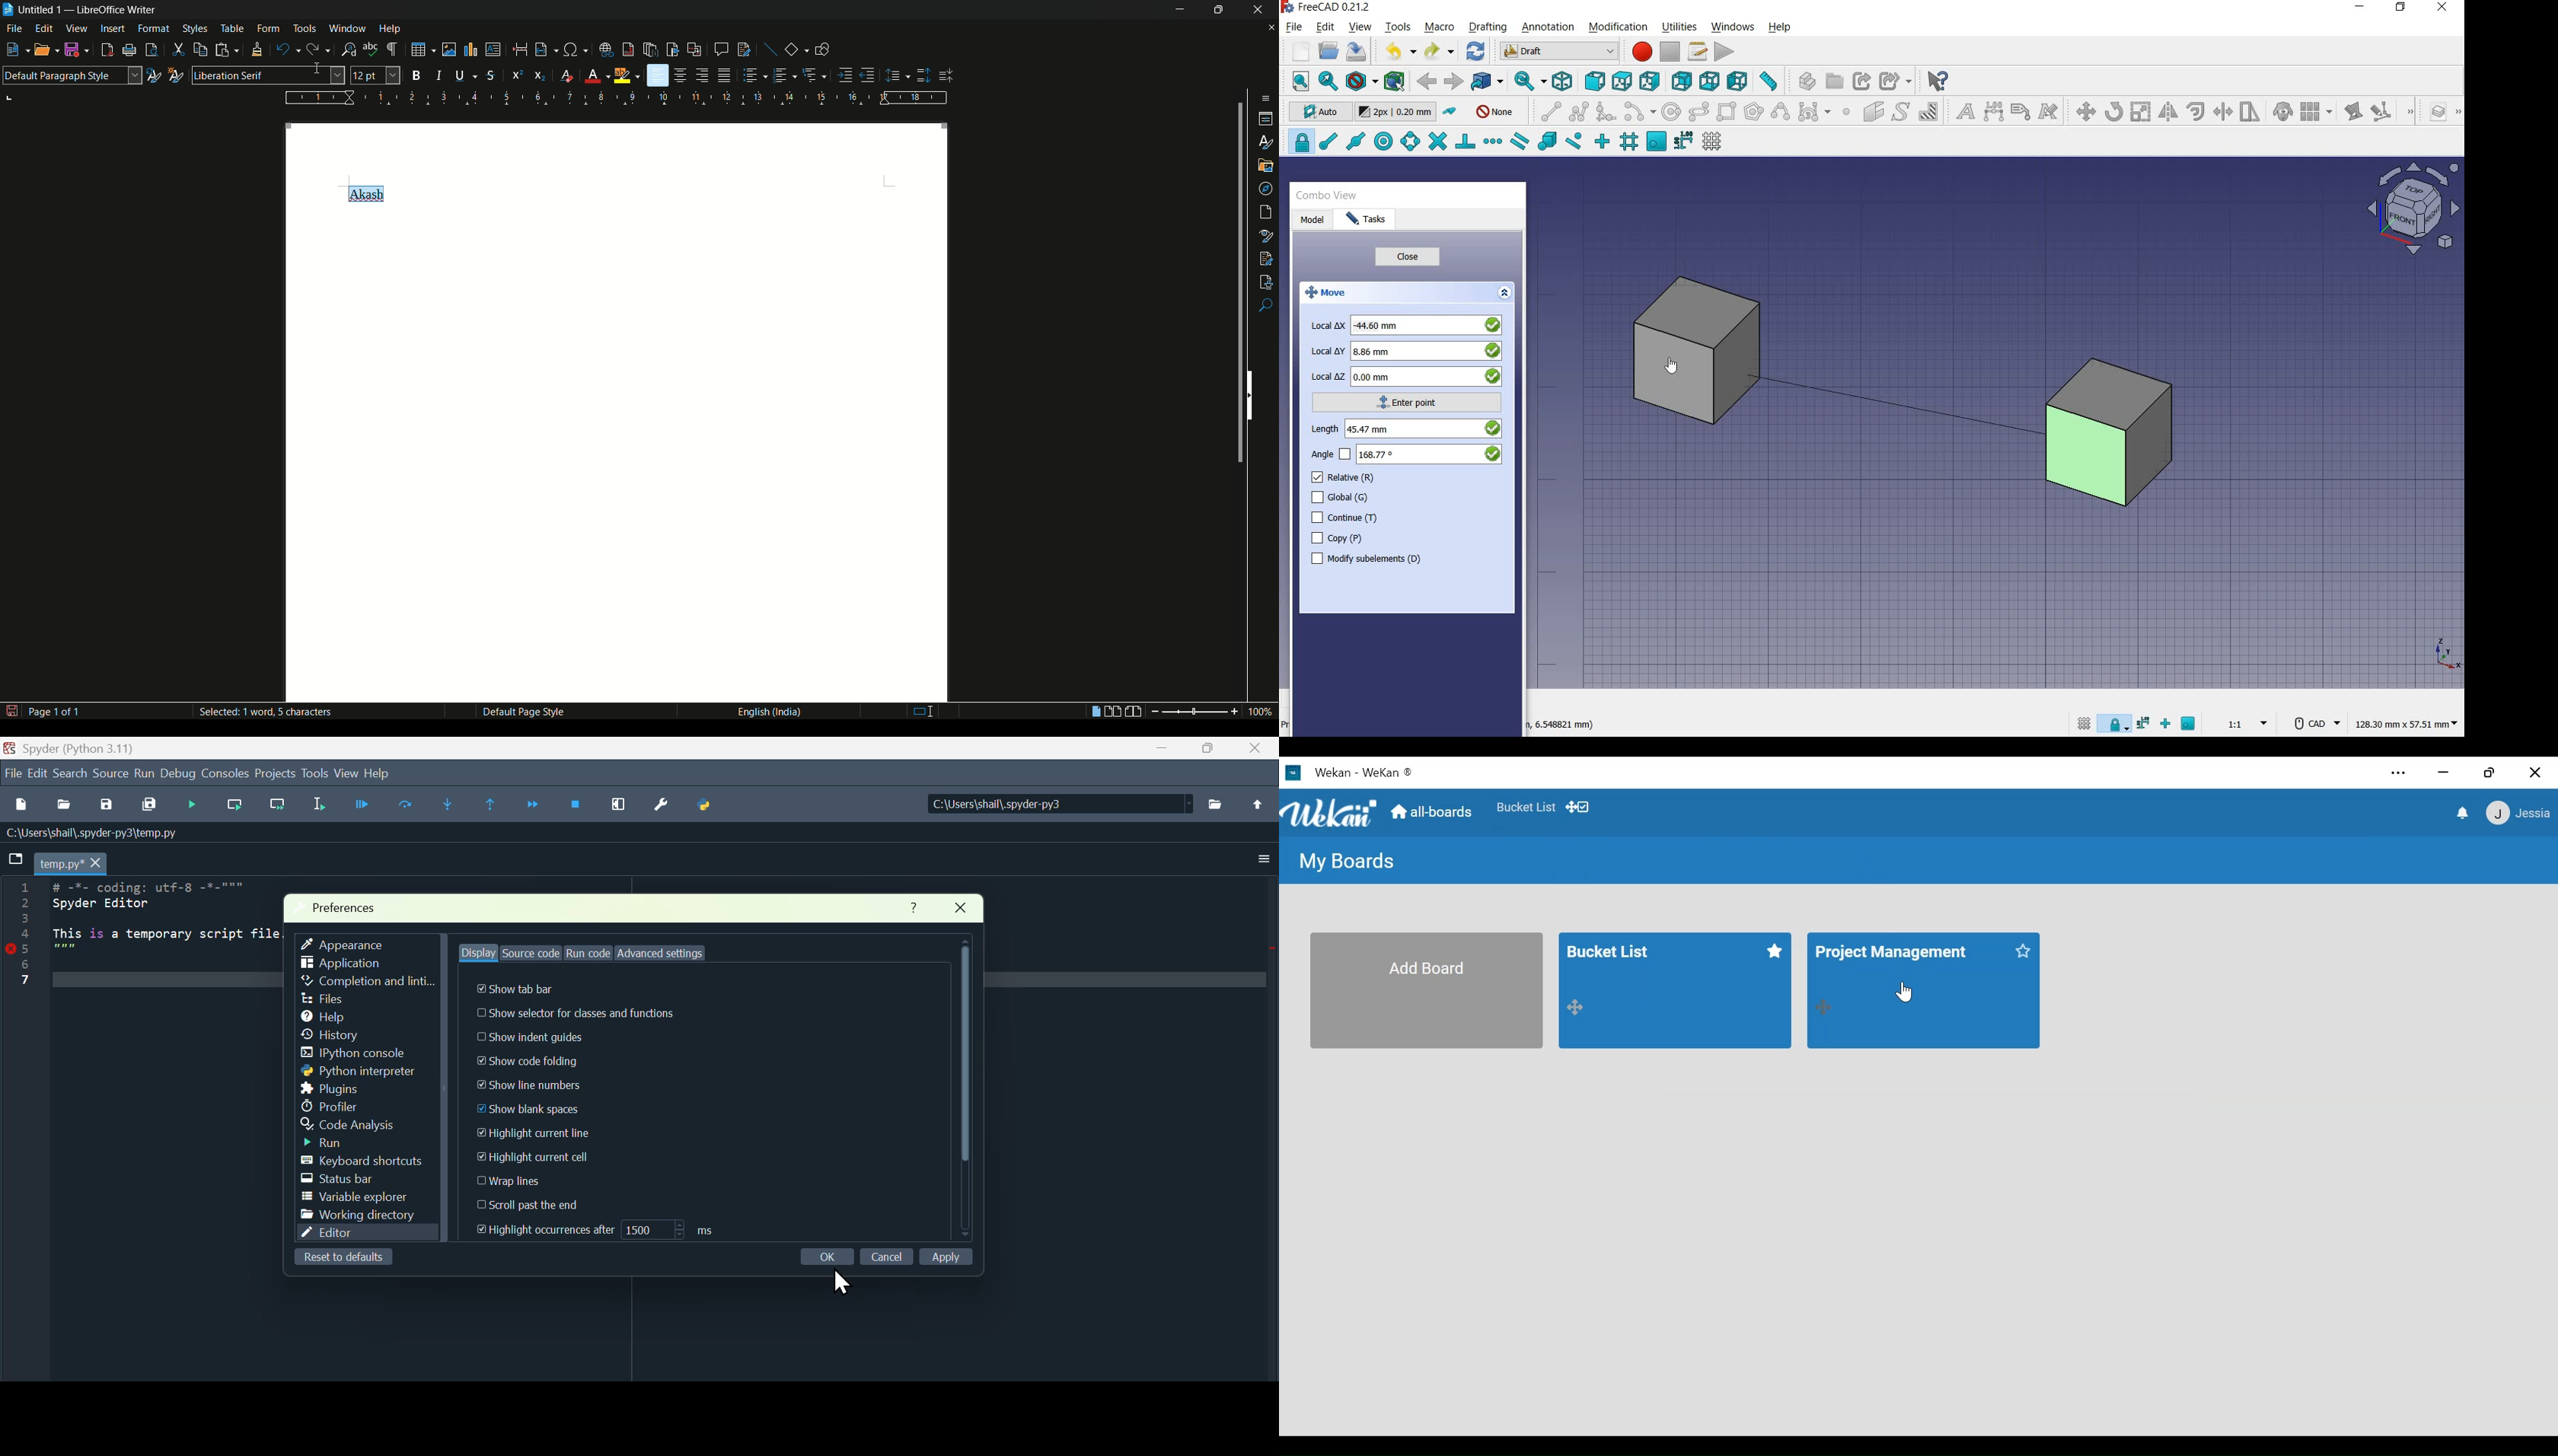  I want to click on undo, so click(283, 50).